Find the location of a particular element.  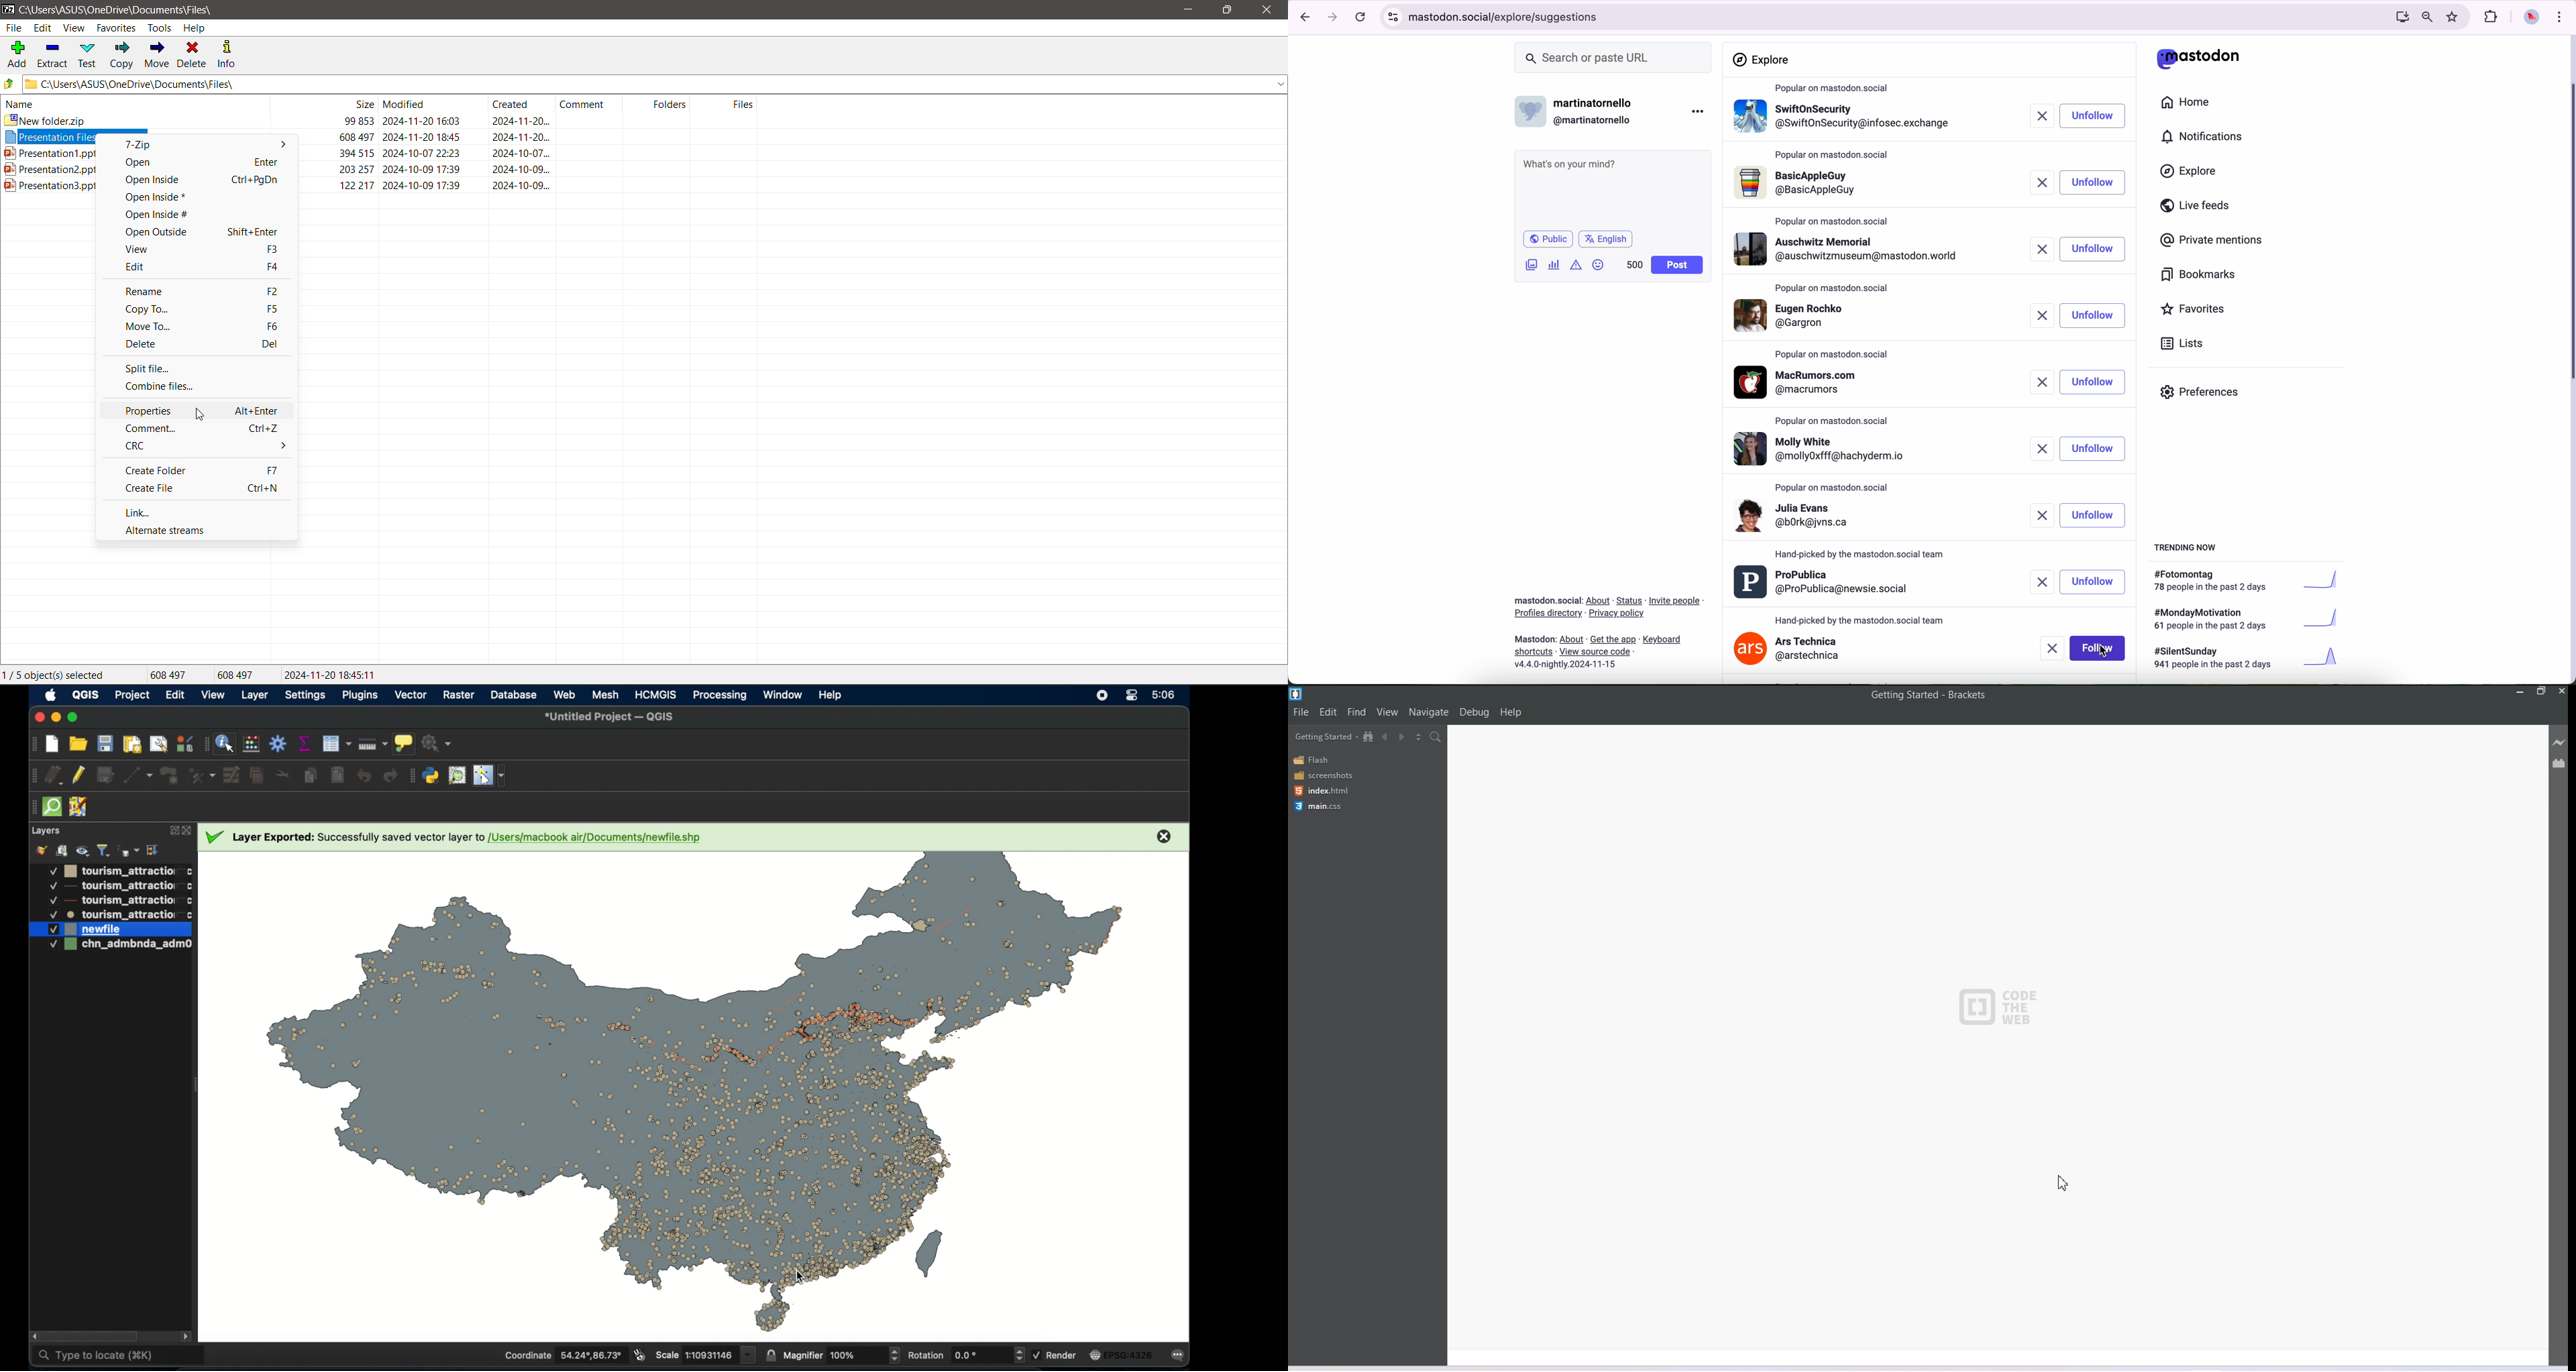

processing is located at coordinates (719, 696).